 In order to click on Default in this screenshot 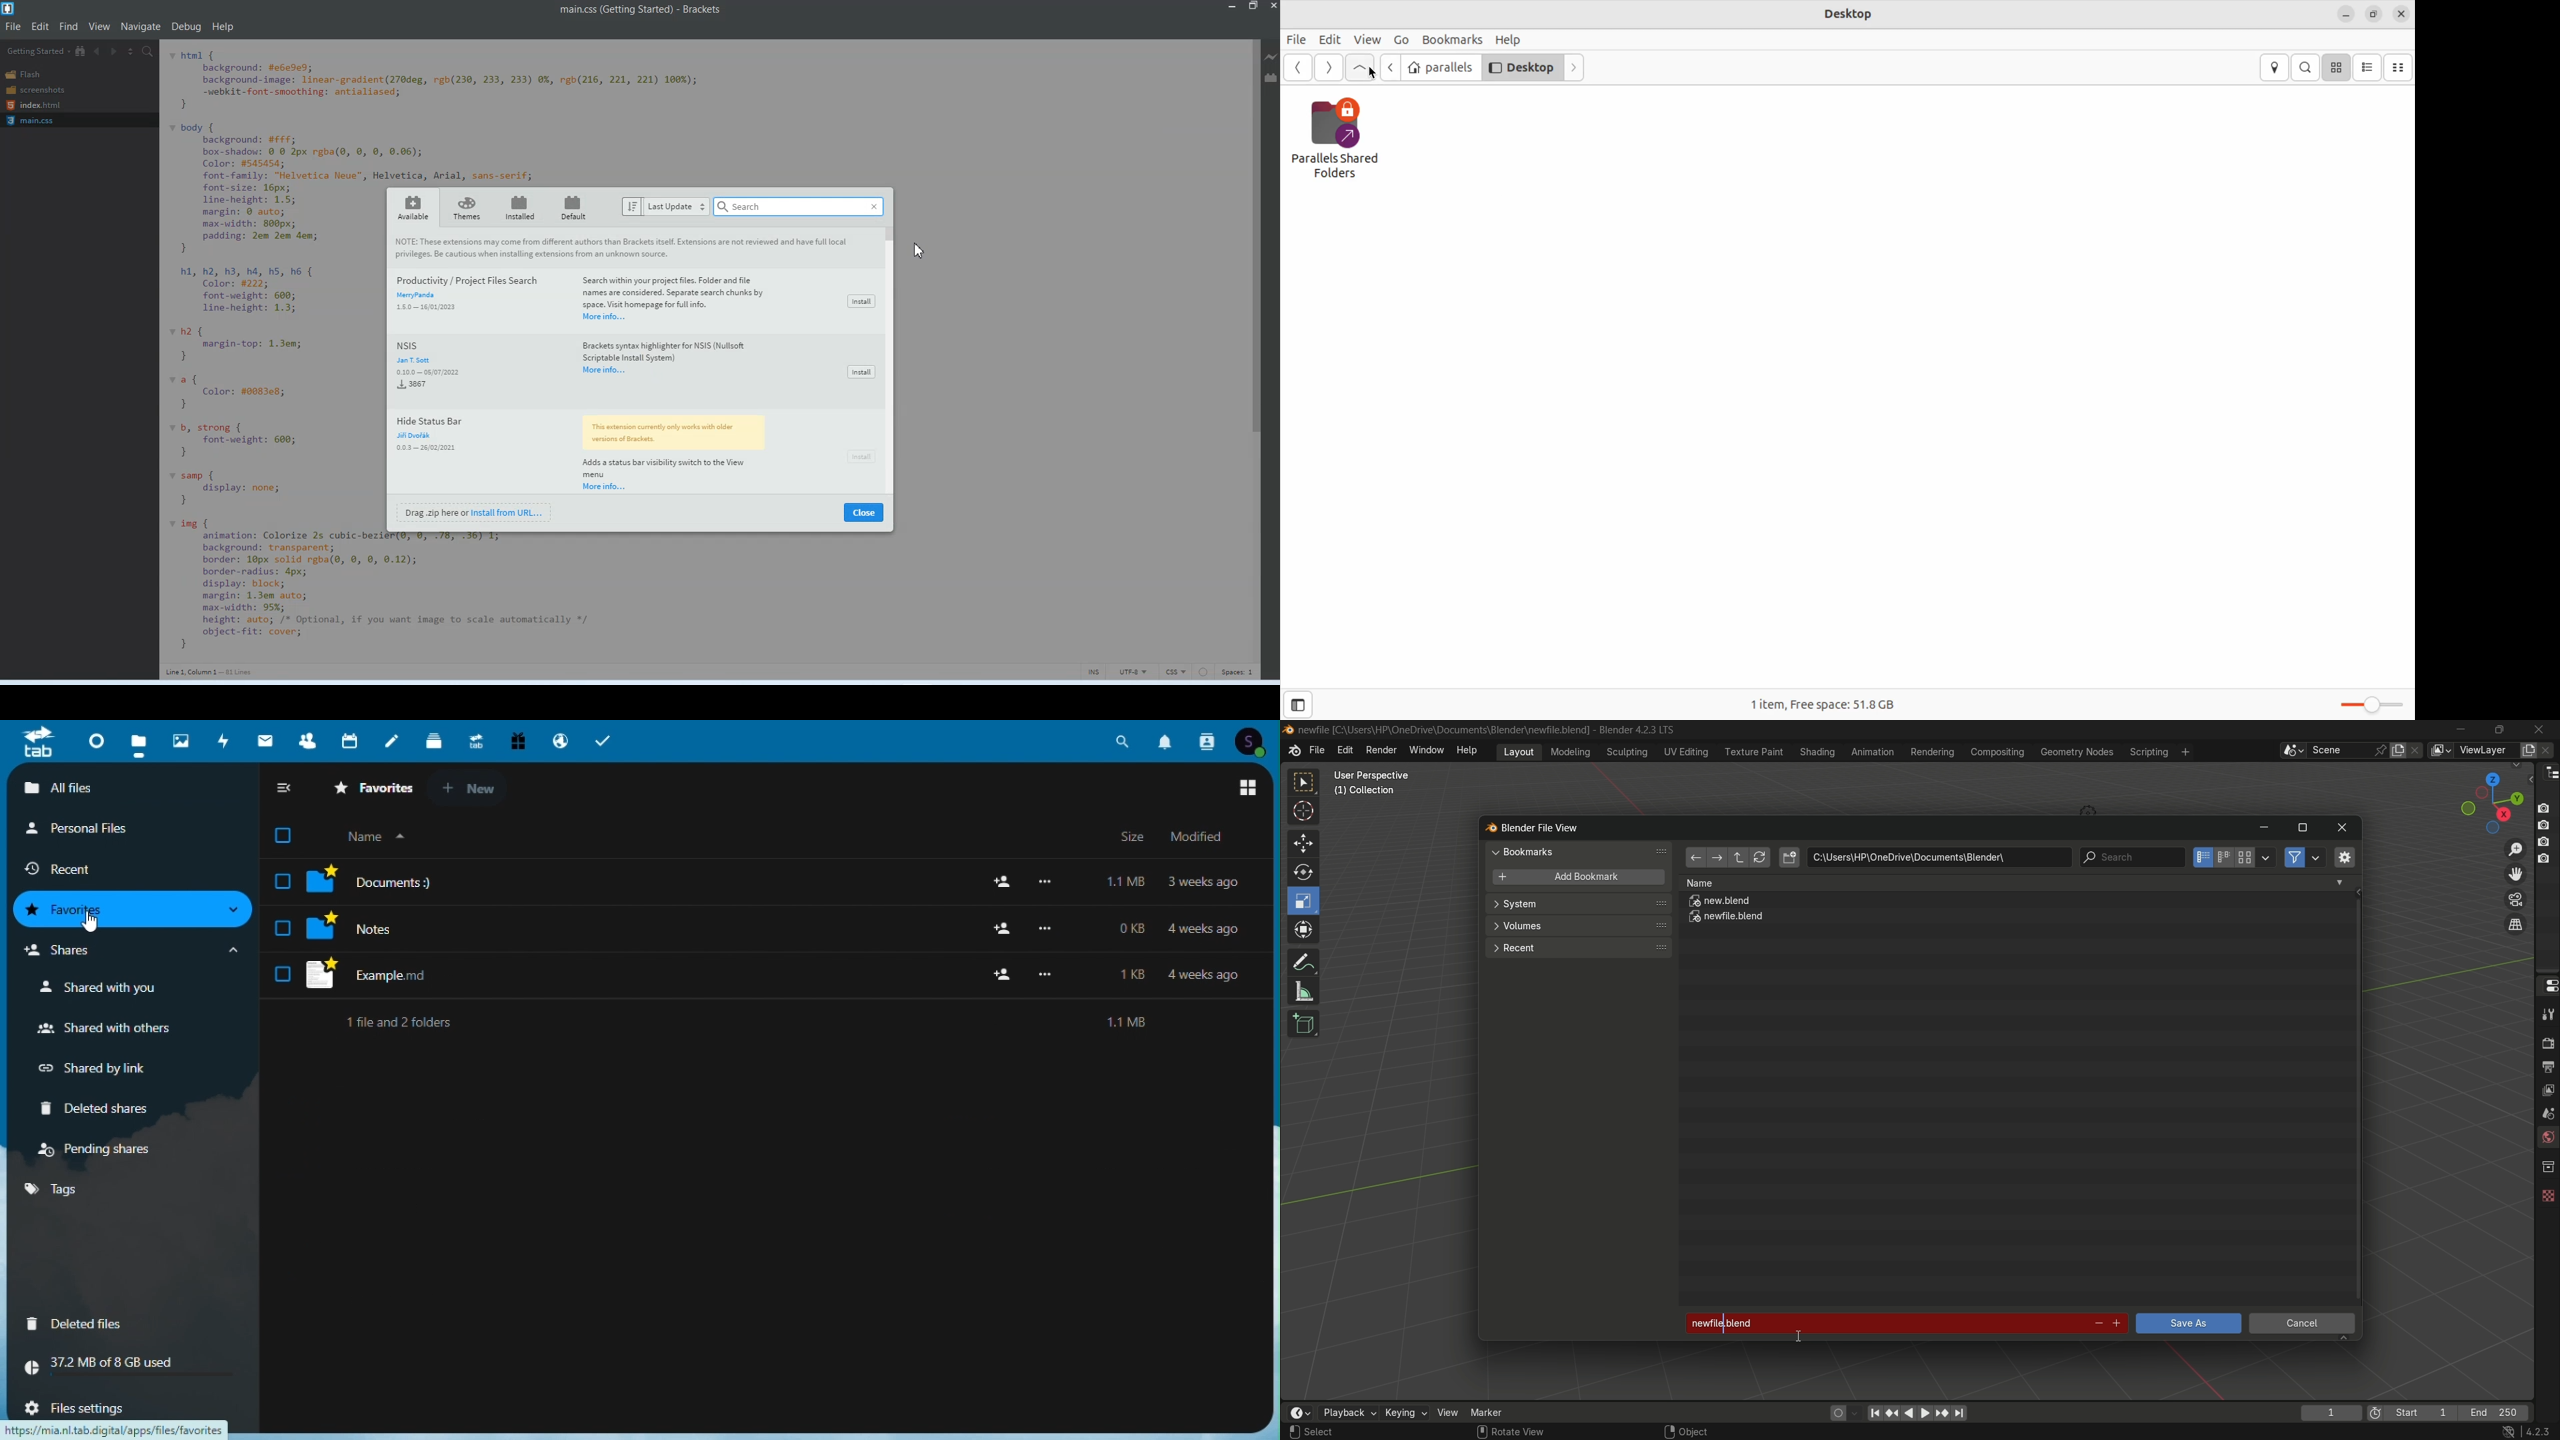, I will do `click(576, 207)`.